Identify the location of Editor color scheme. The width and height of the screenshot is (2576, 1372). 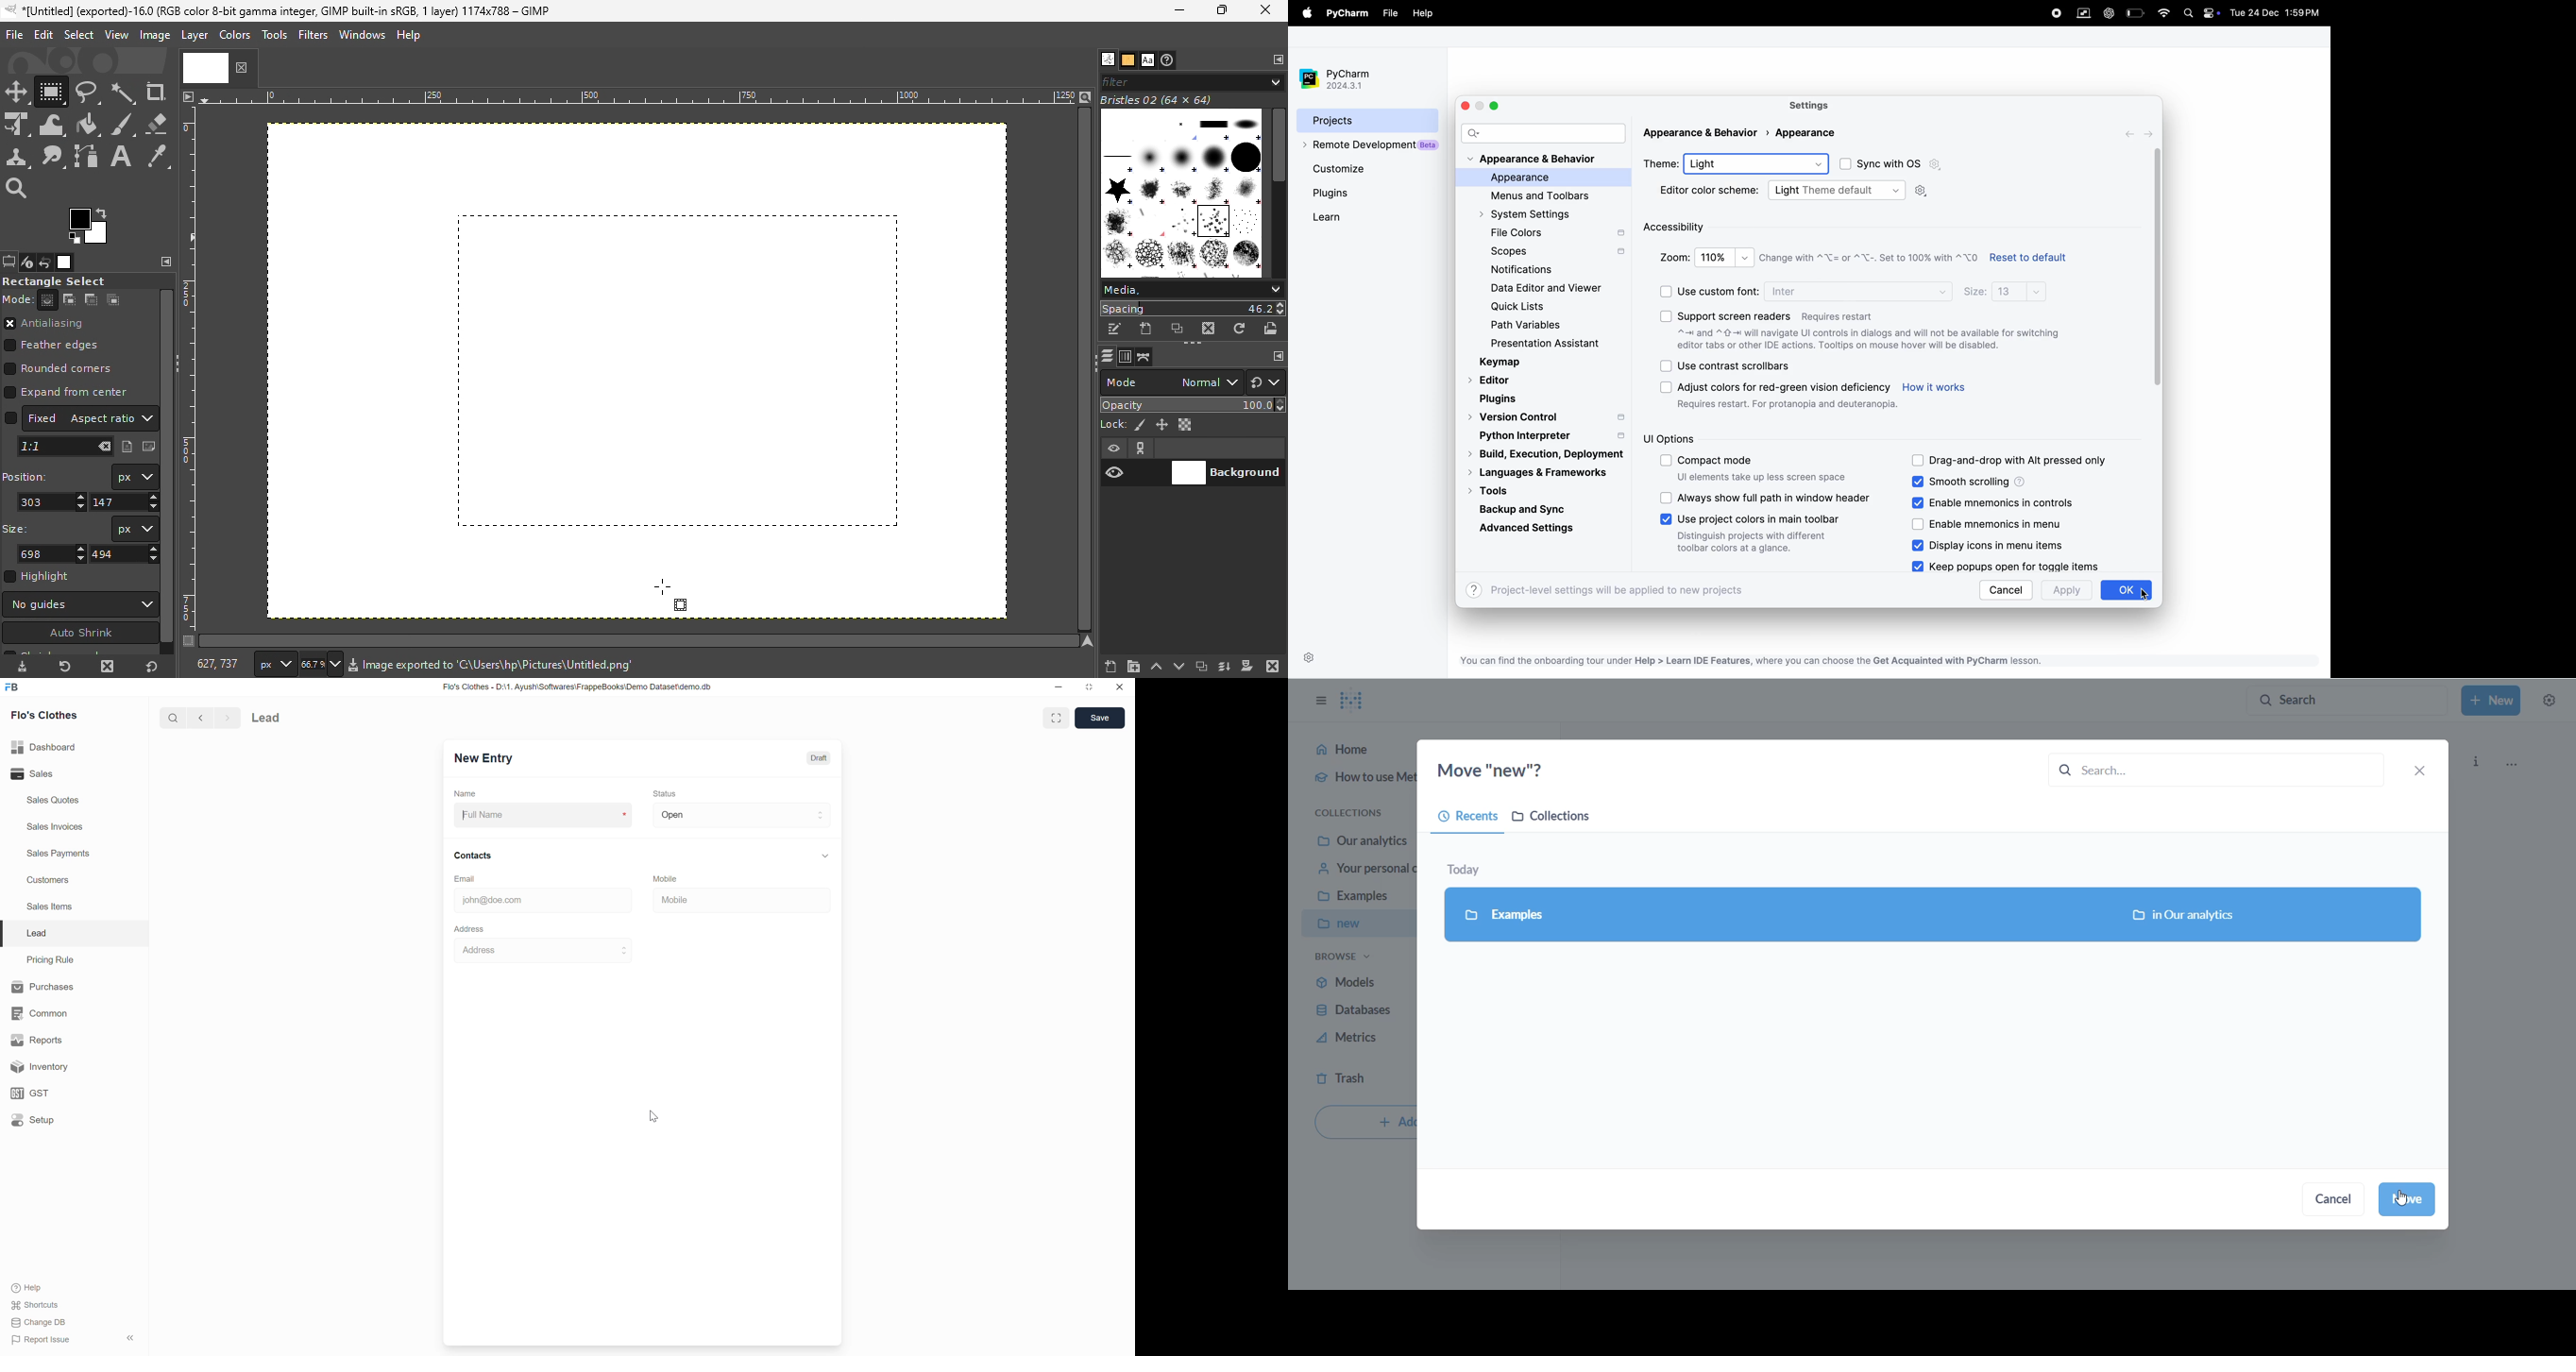
(1710, 191).